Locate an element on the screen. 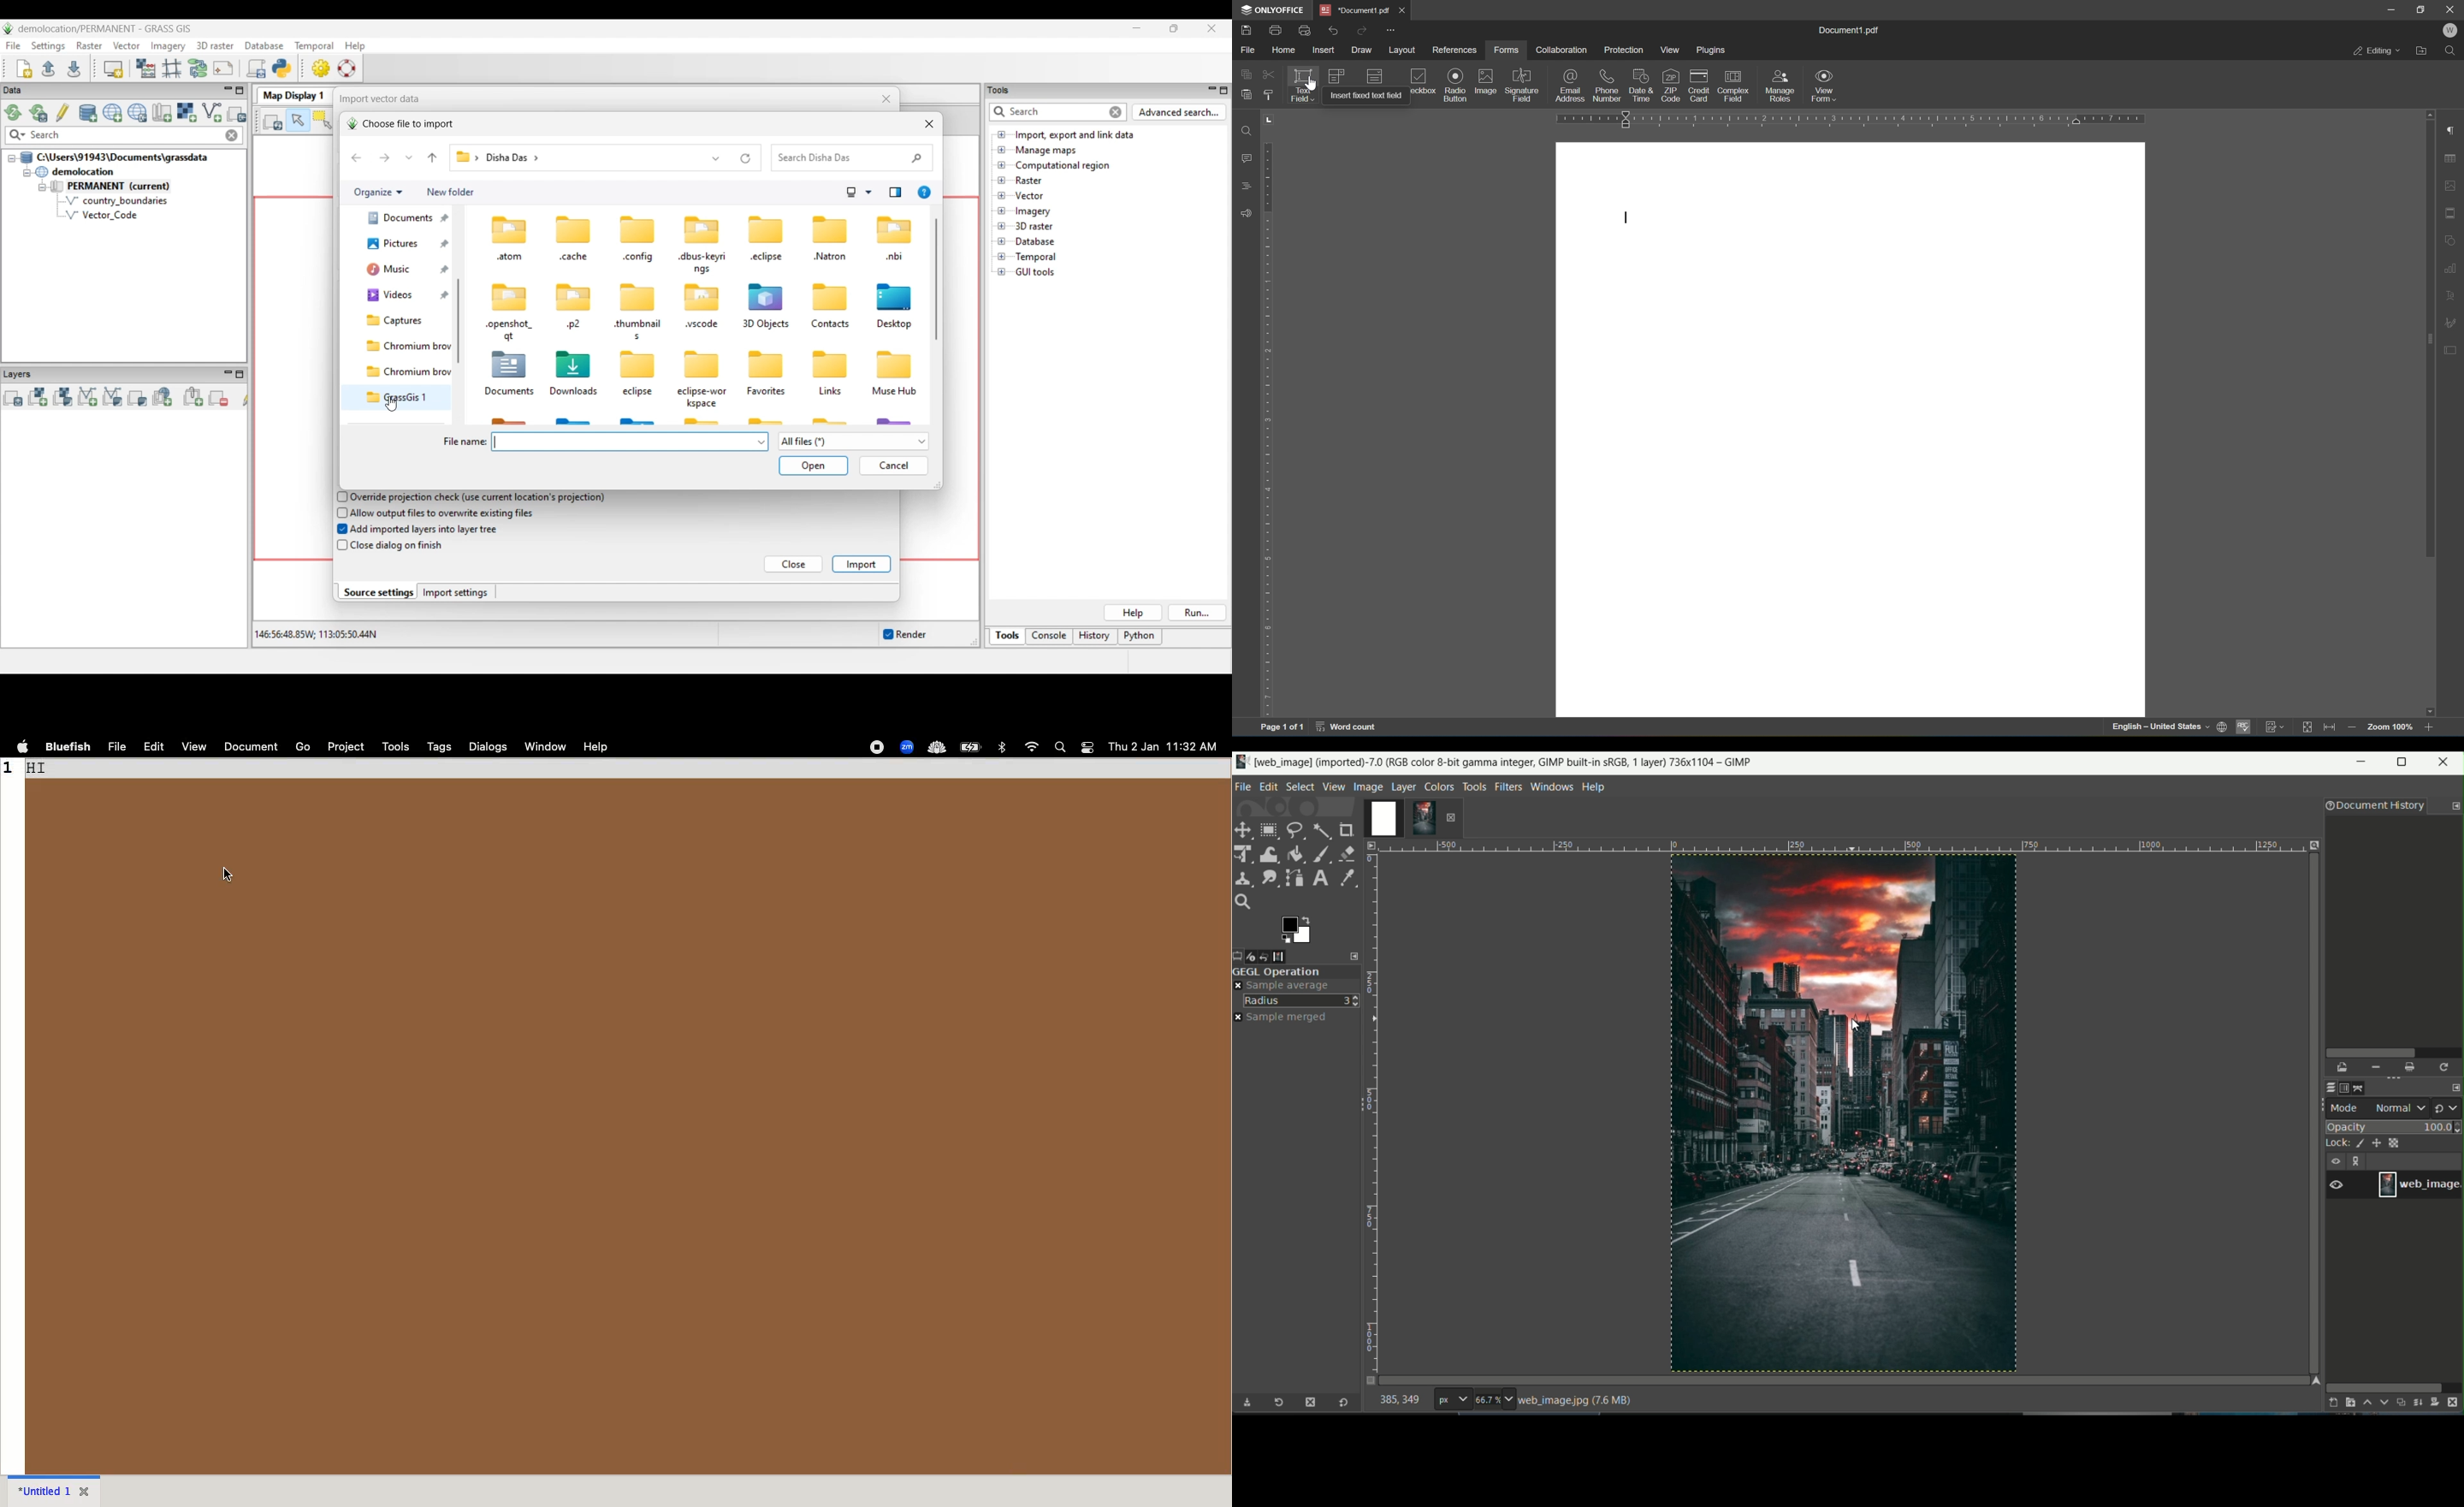  image tab is located at coordinates (1368, 786).